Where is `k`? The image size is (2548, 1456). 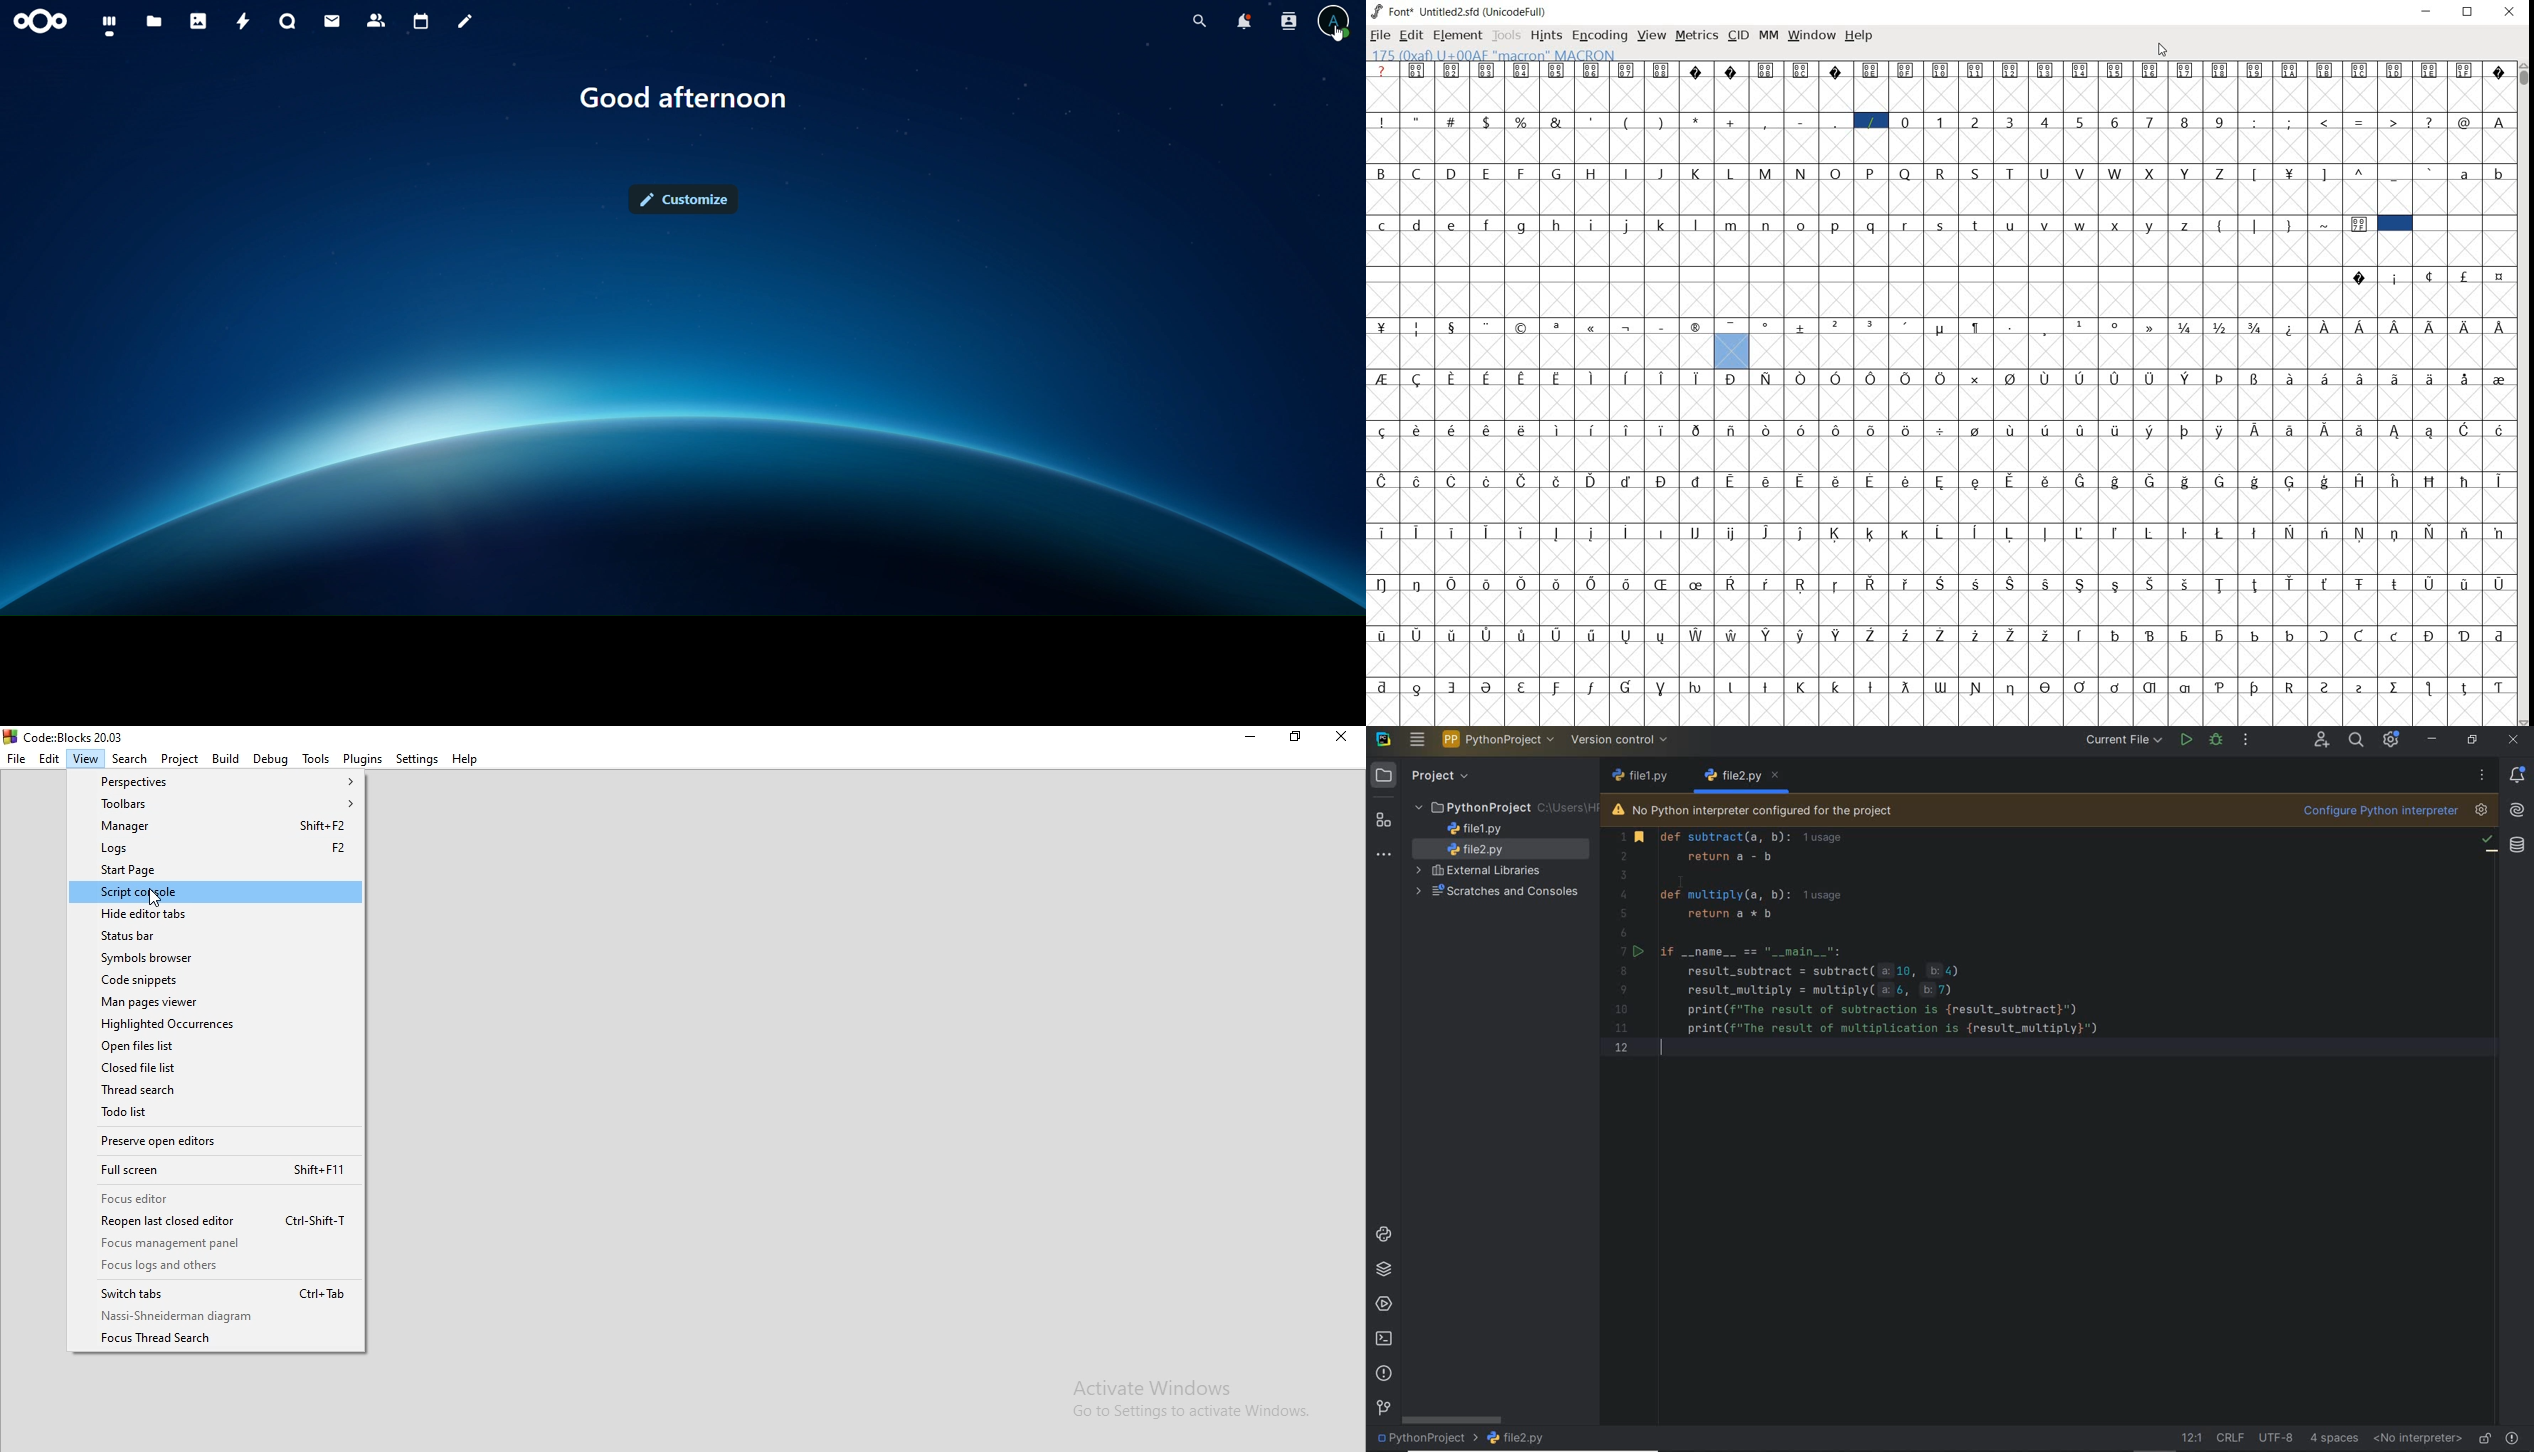 k is located at coordinates (1663, 224).